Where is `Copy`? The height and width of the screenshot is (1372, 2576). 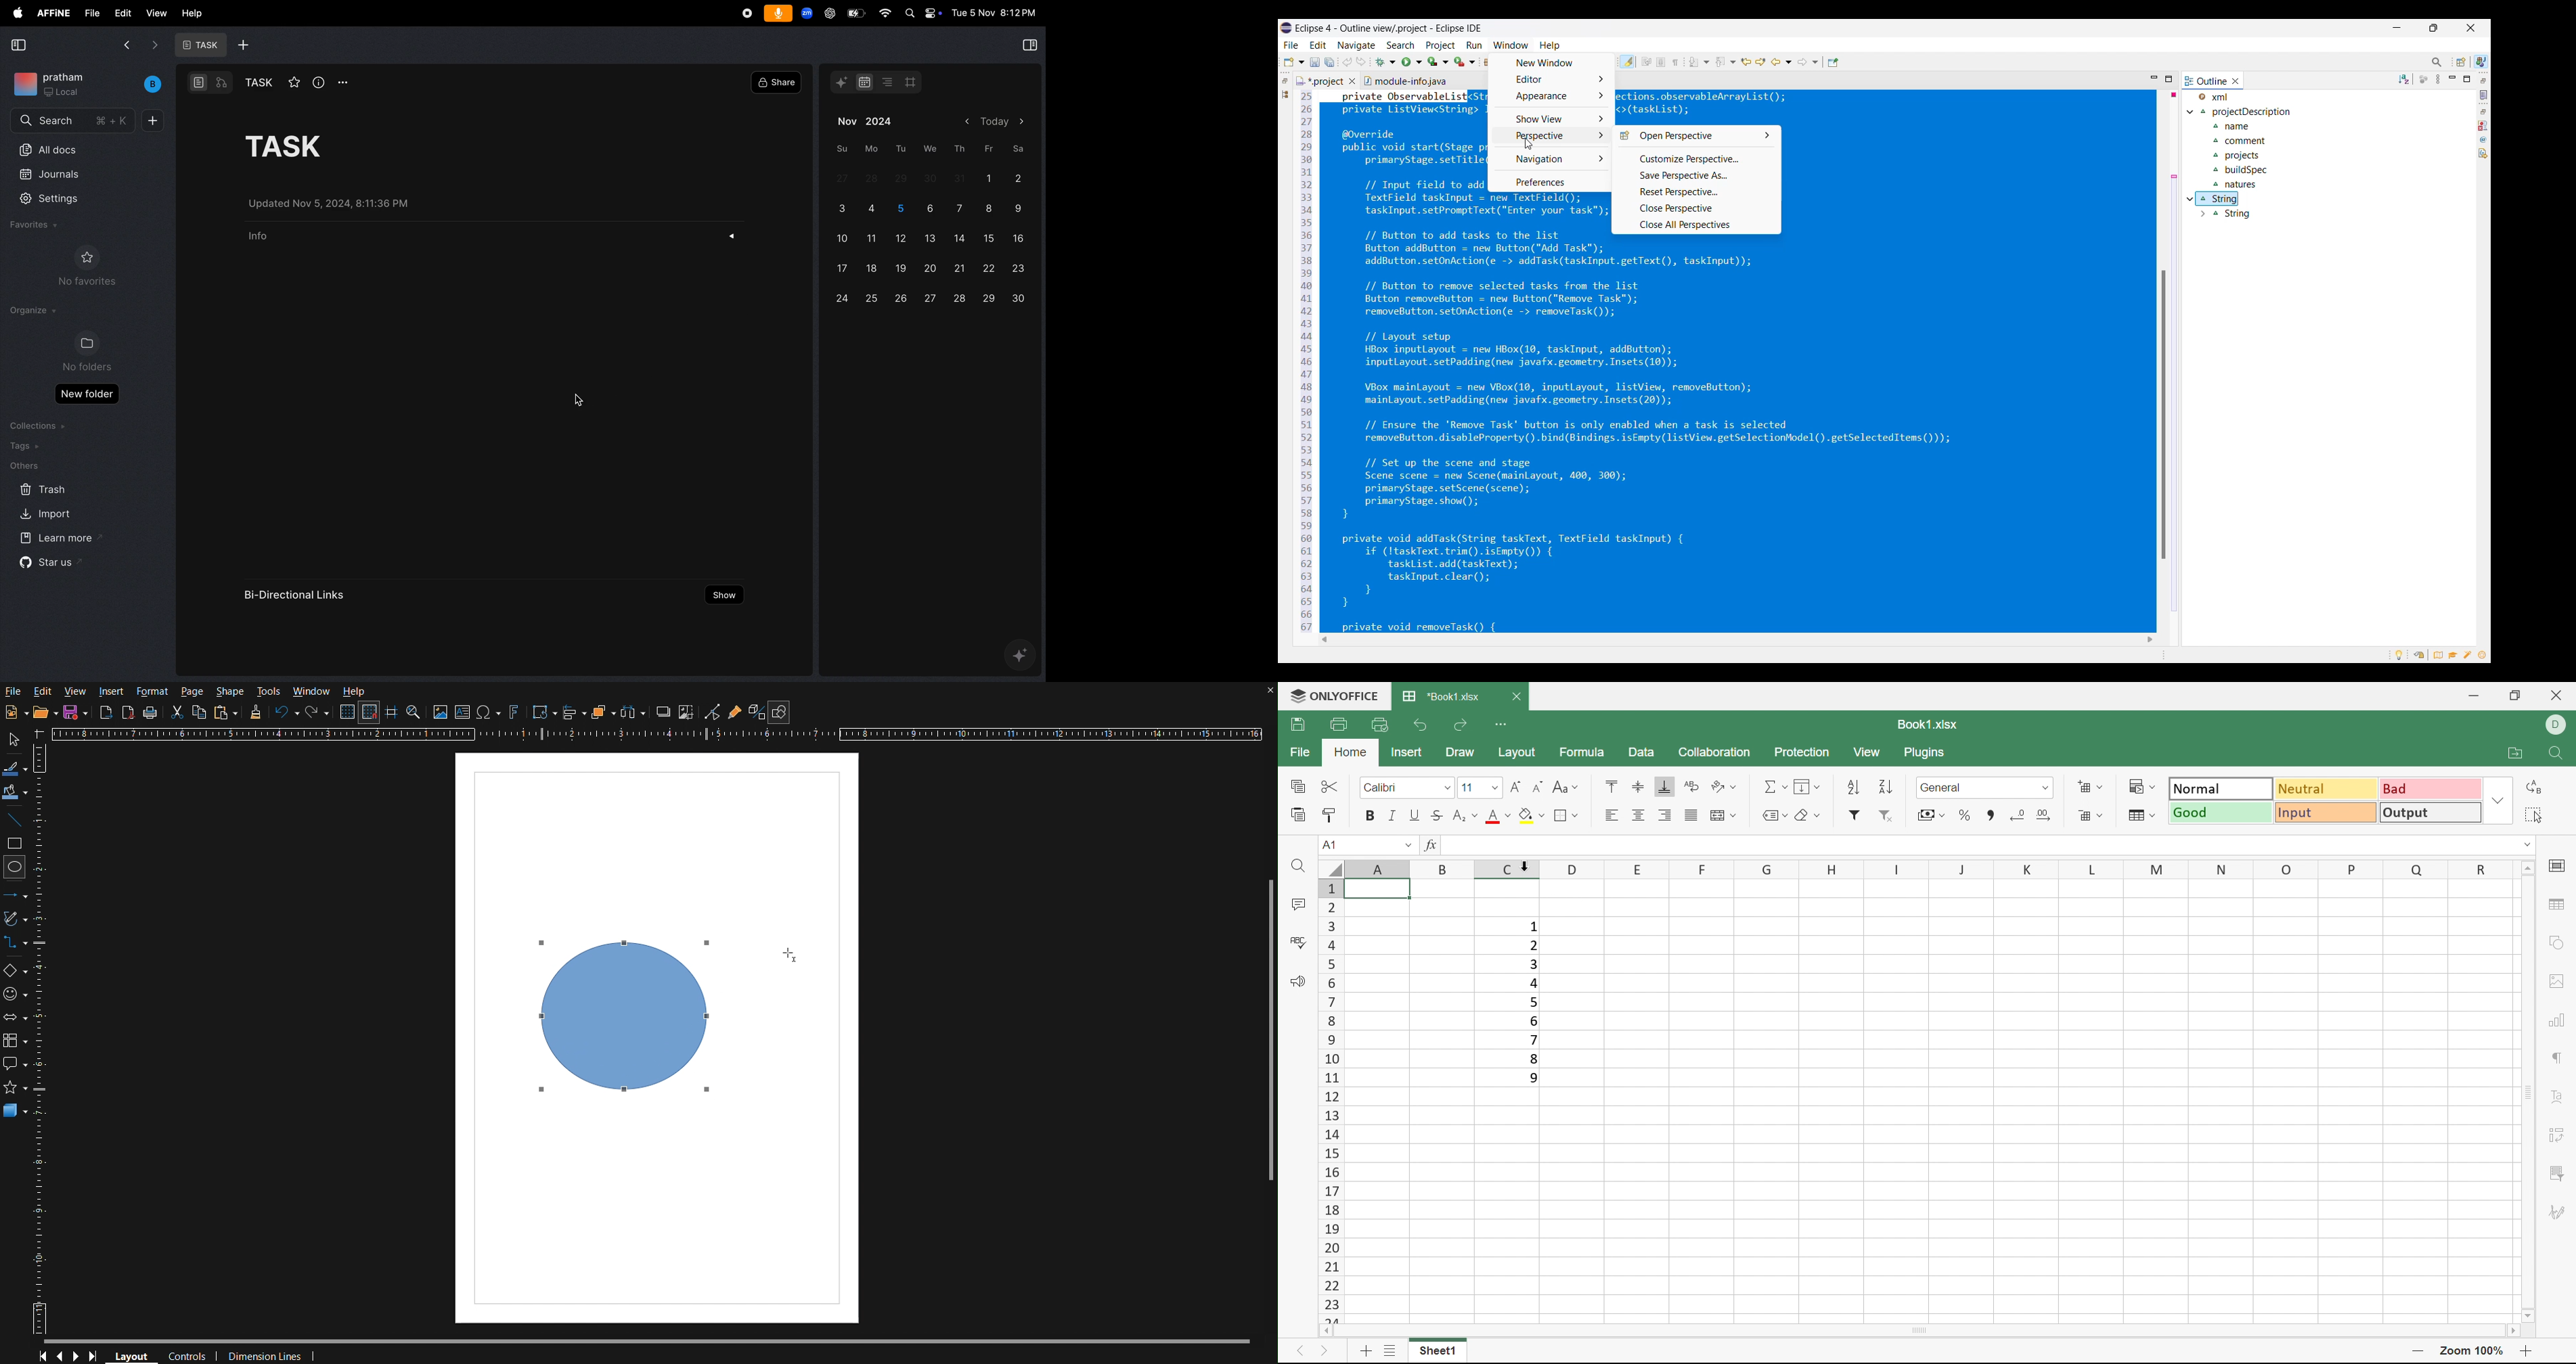 Copy is located at coordinates (1297, 787).